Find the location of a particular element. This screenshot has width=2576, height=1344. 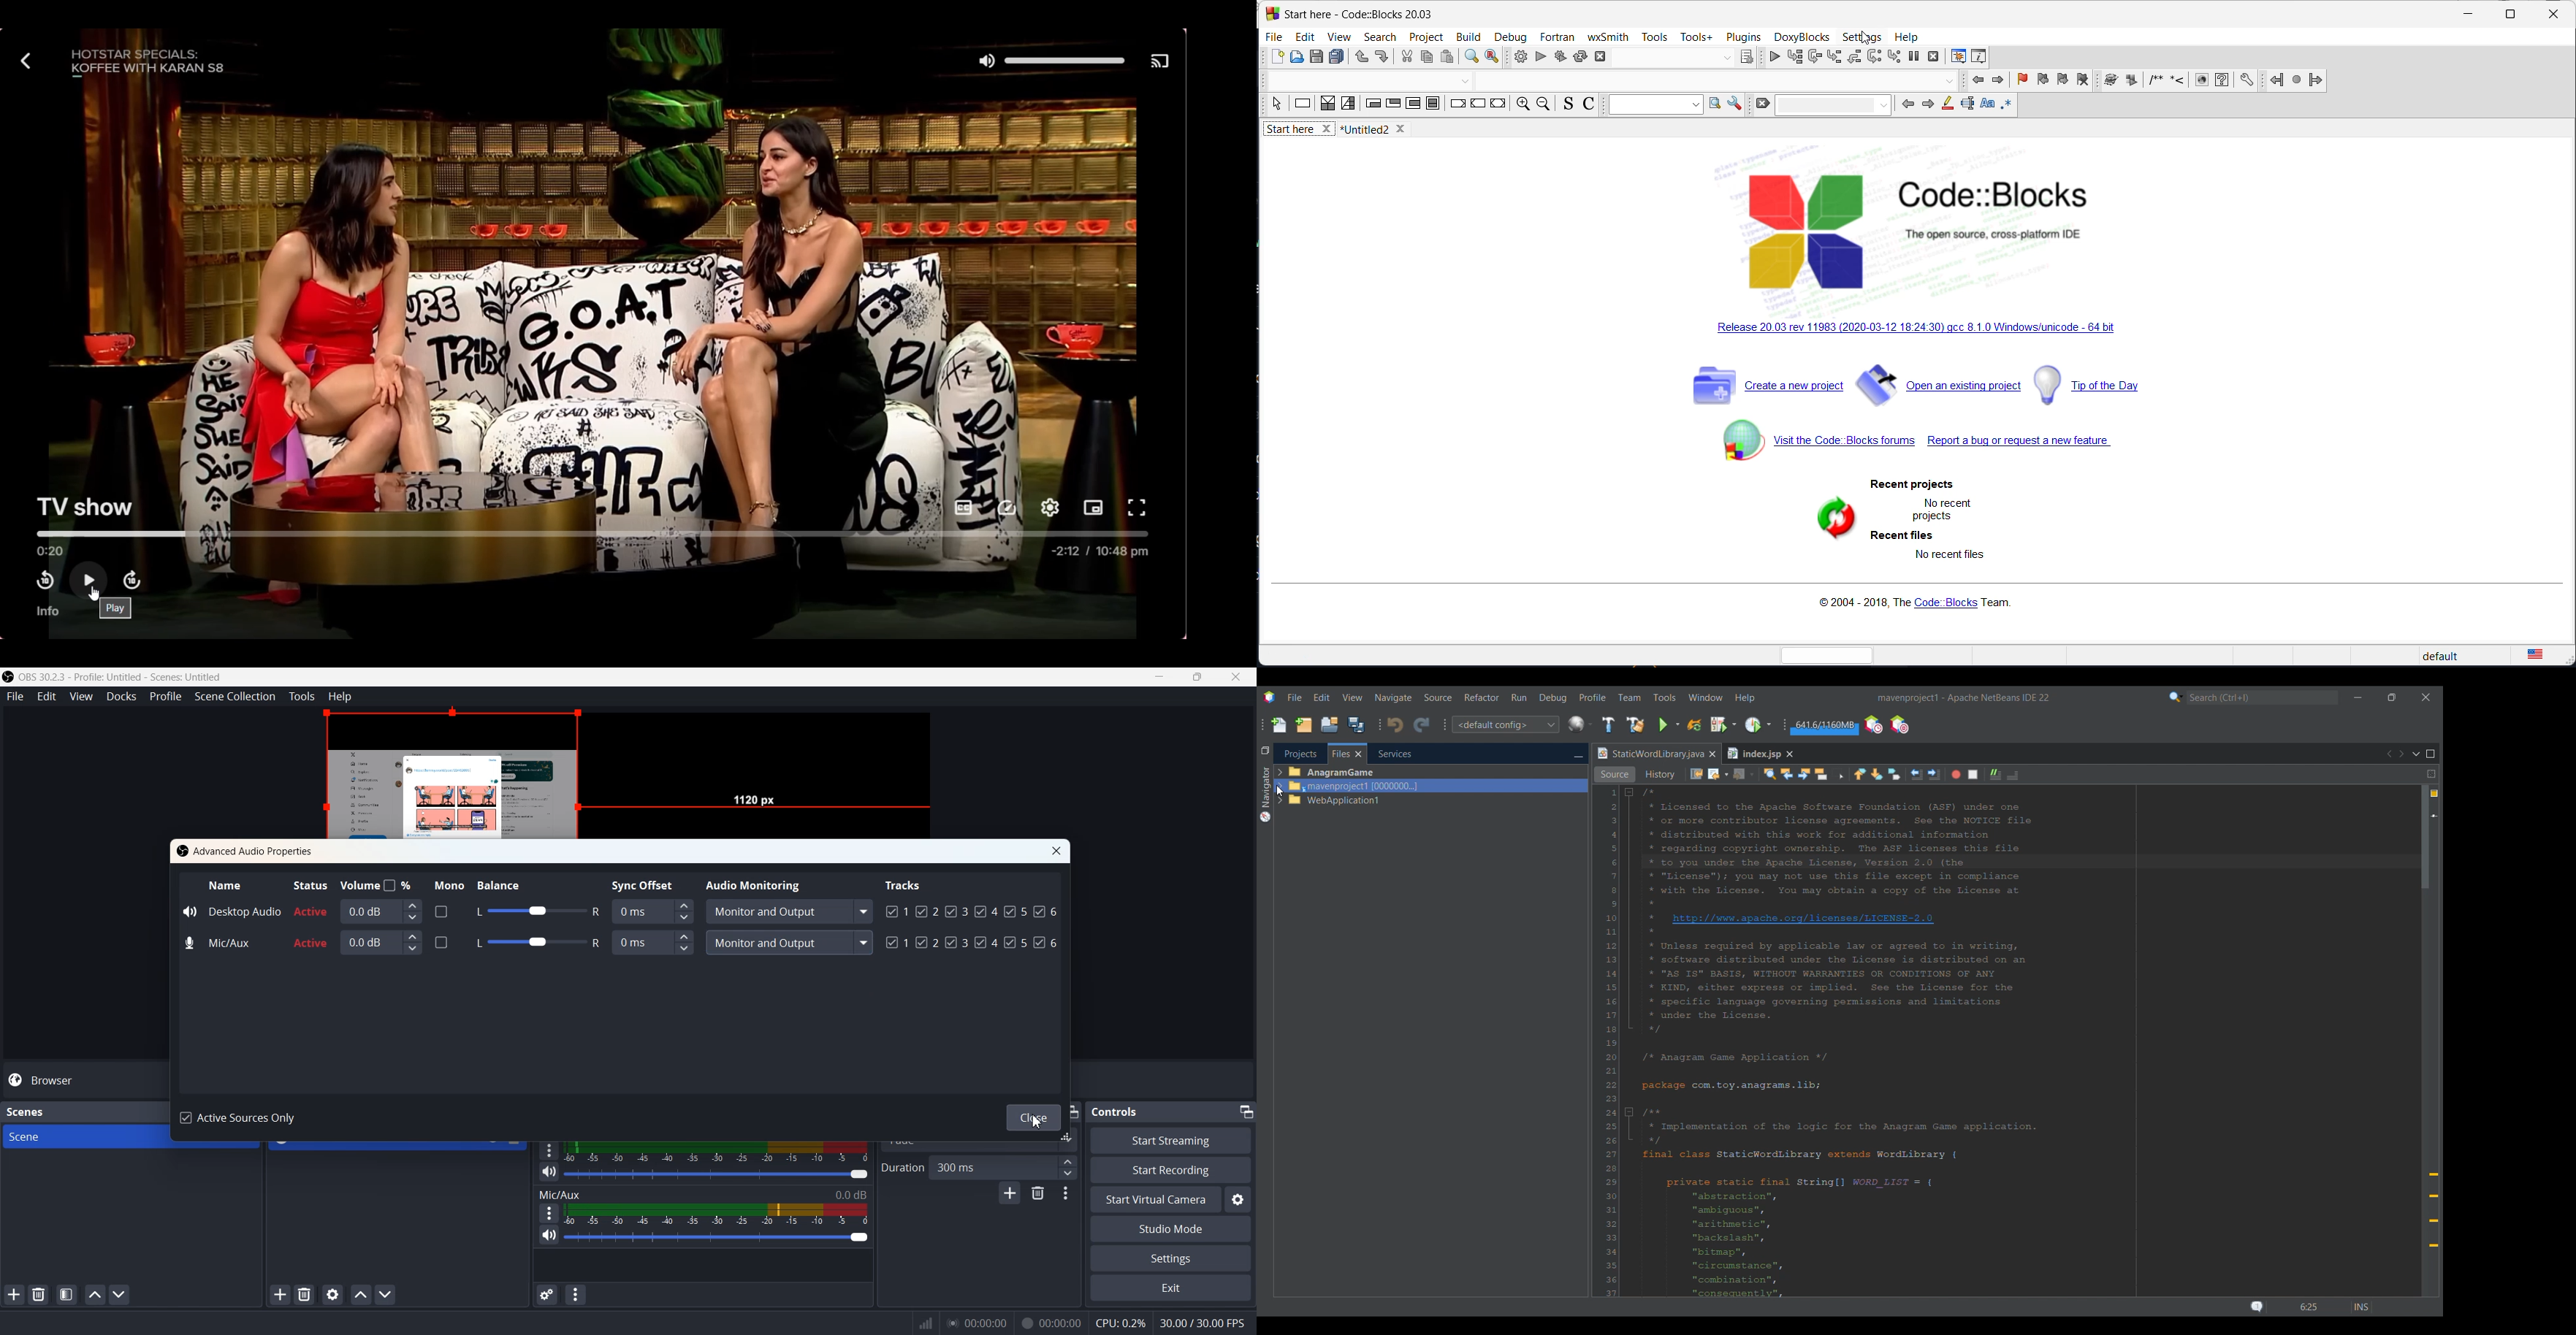

remove bookmark is located at coordinates (2082, 82).